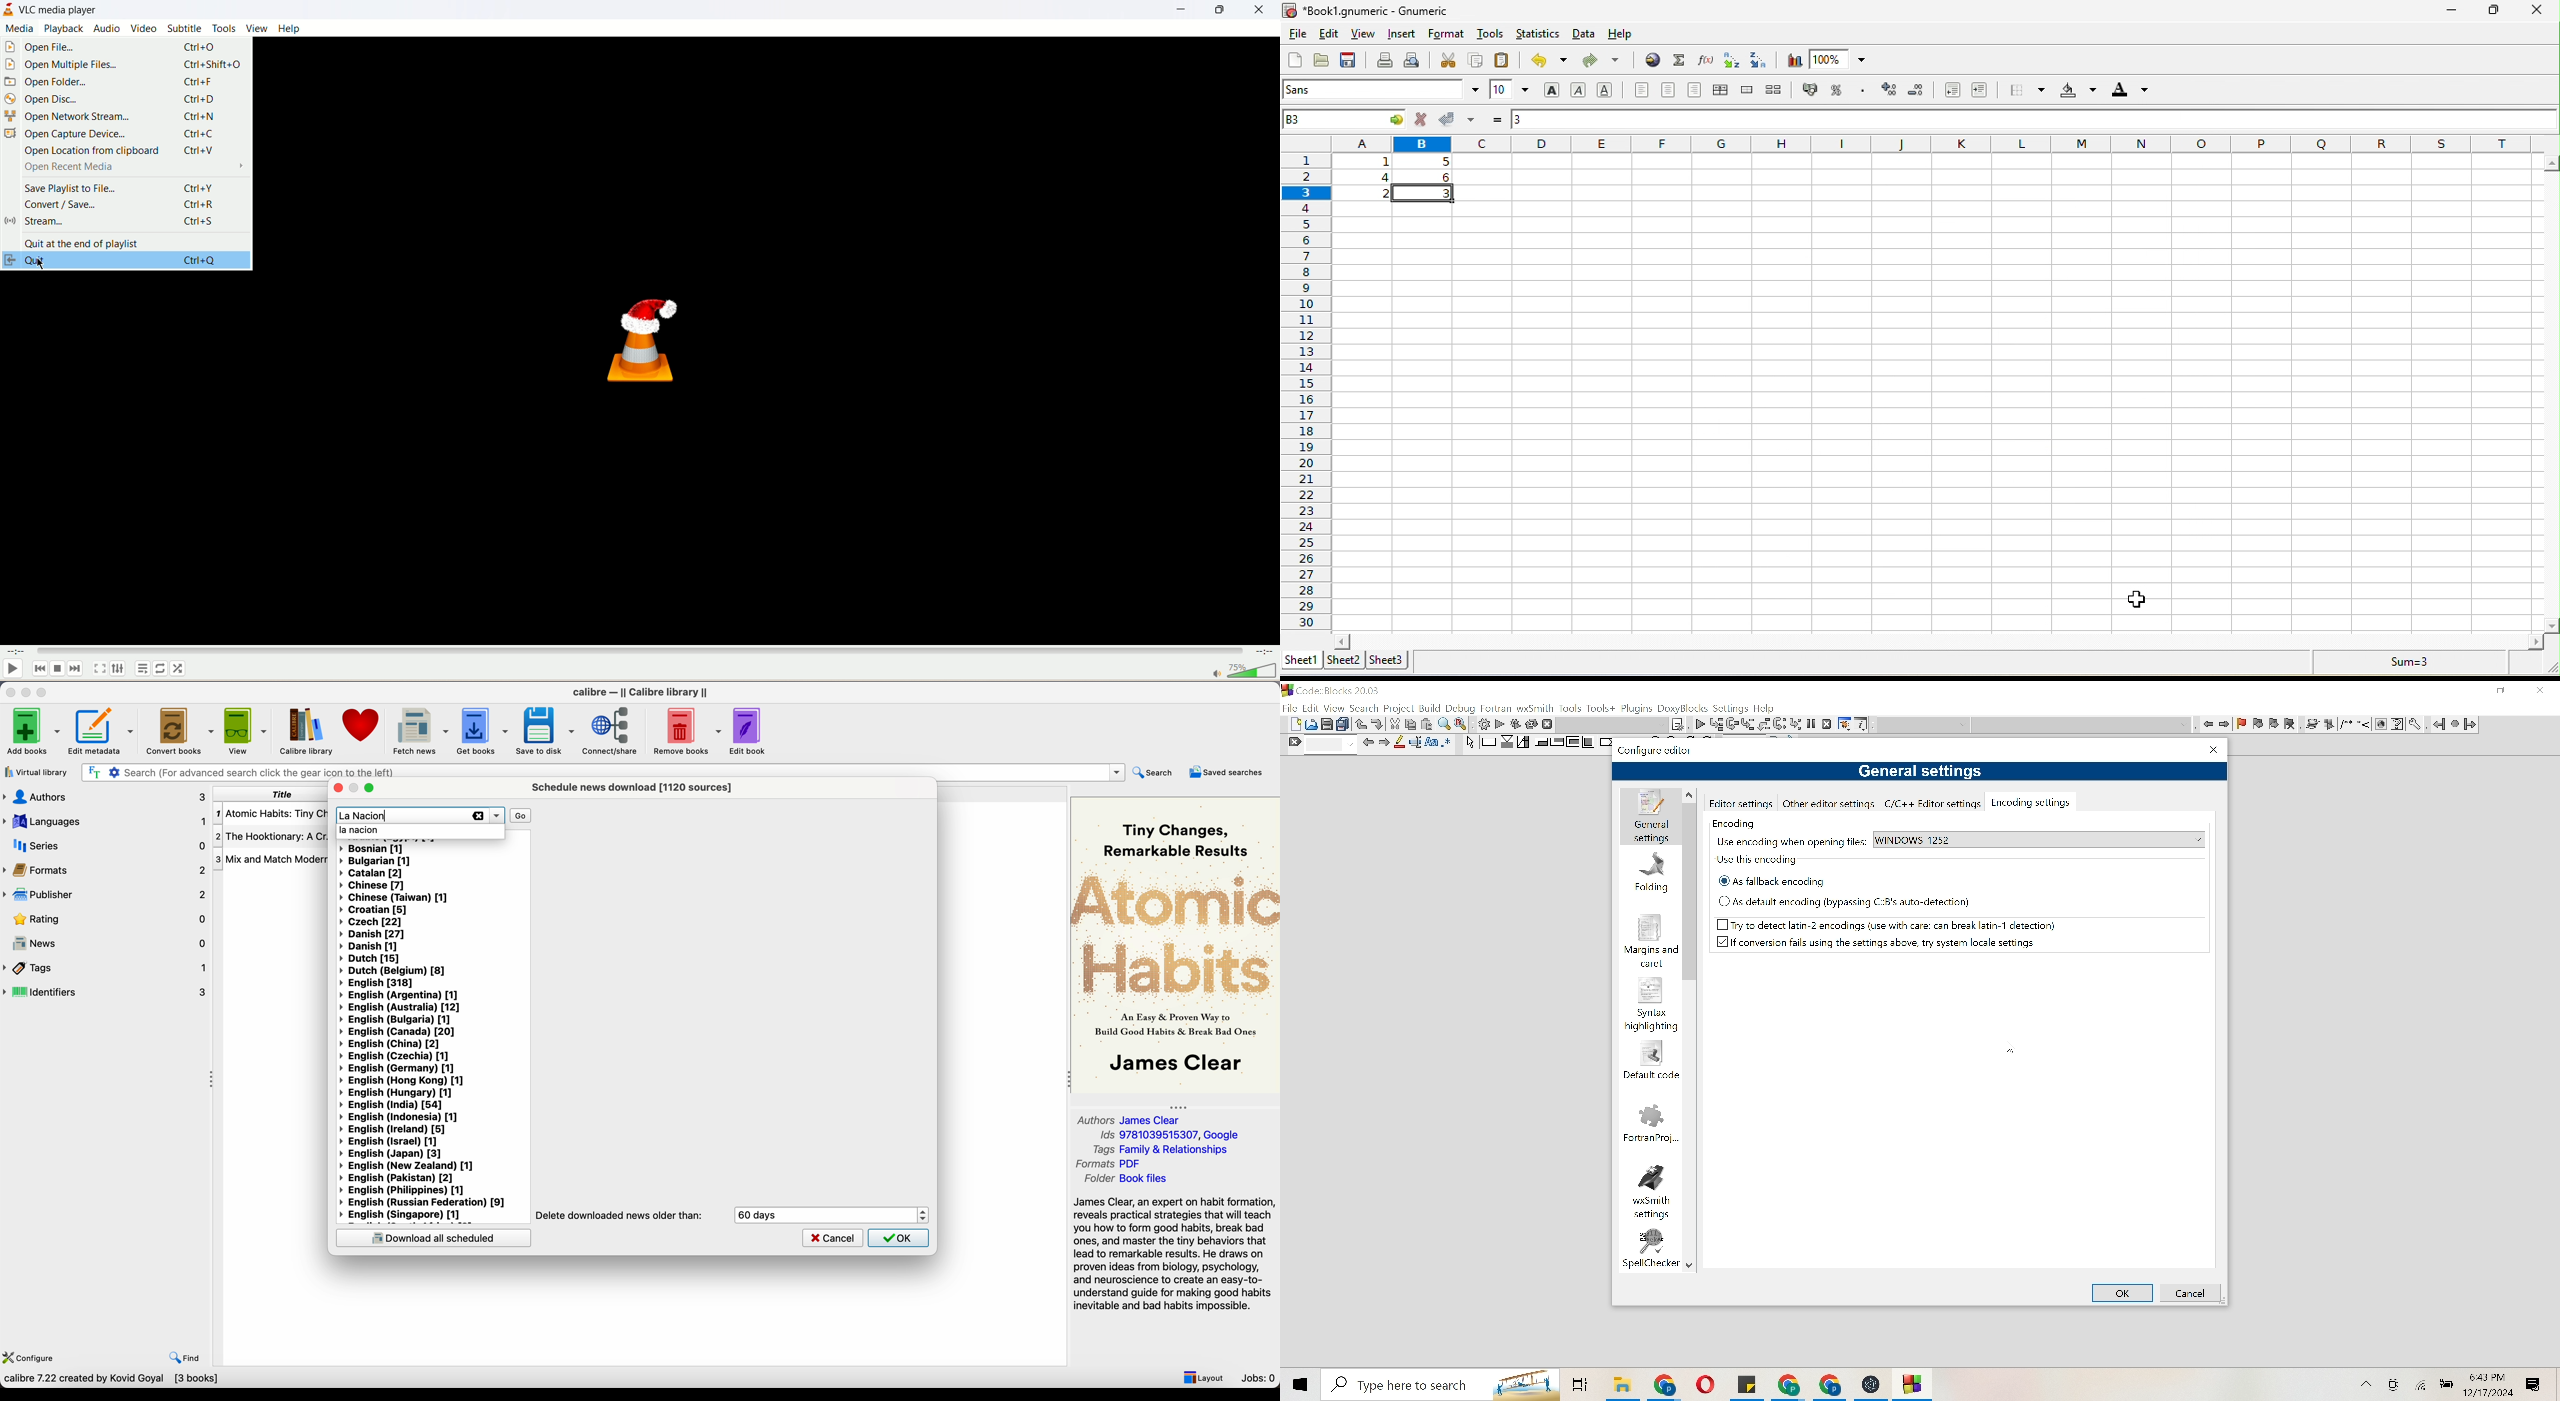  I want to click on foreground, so click(2128, 92).